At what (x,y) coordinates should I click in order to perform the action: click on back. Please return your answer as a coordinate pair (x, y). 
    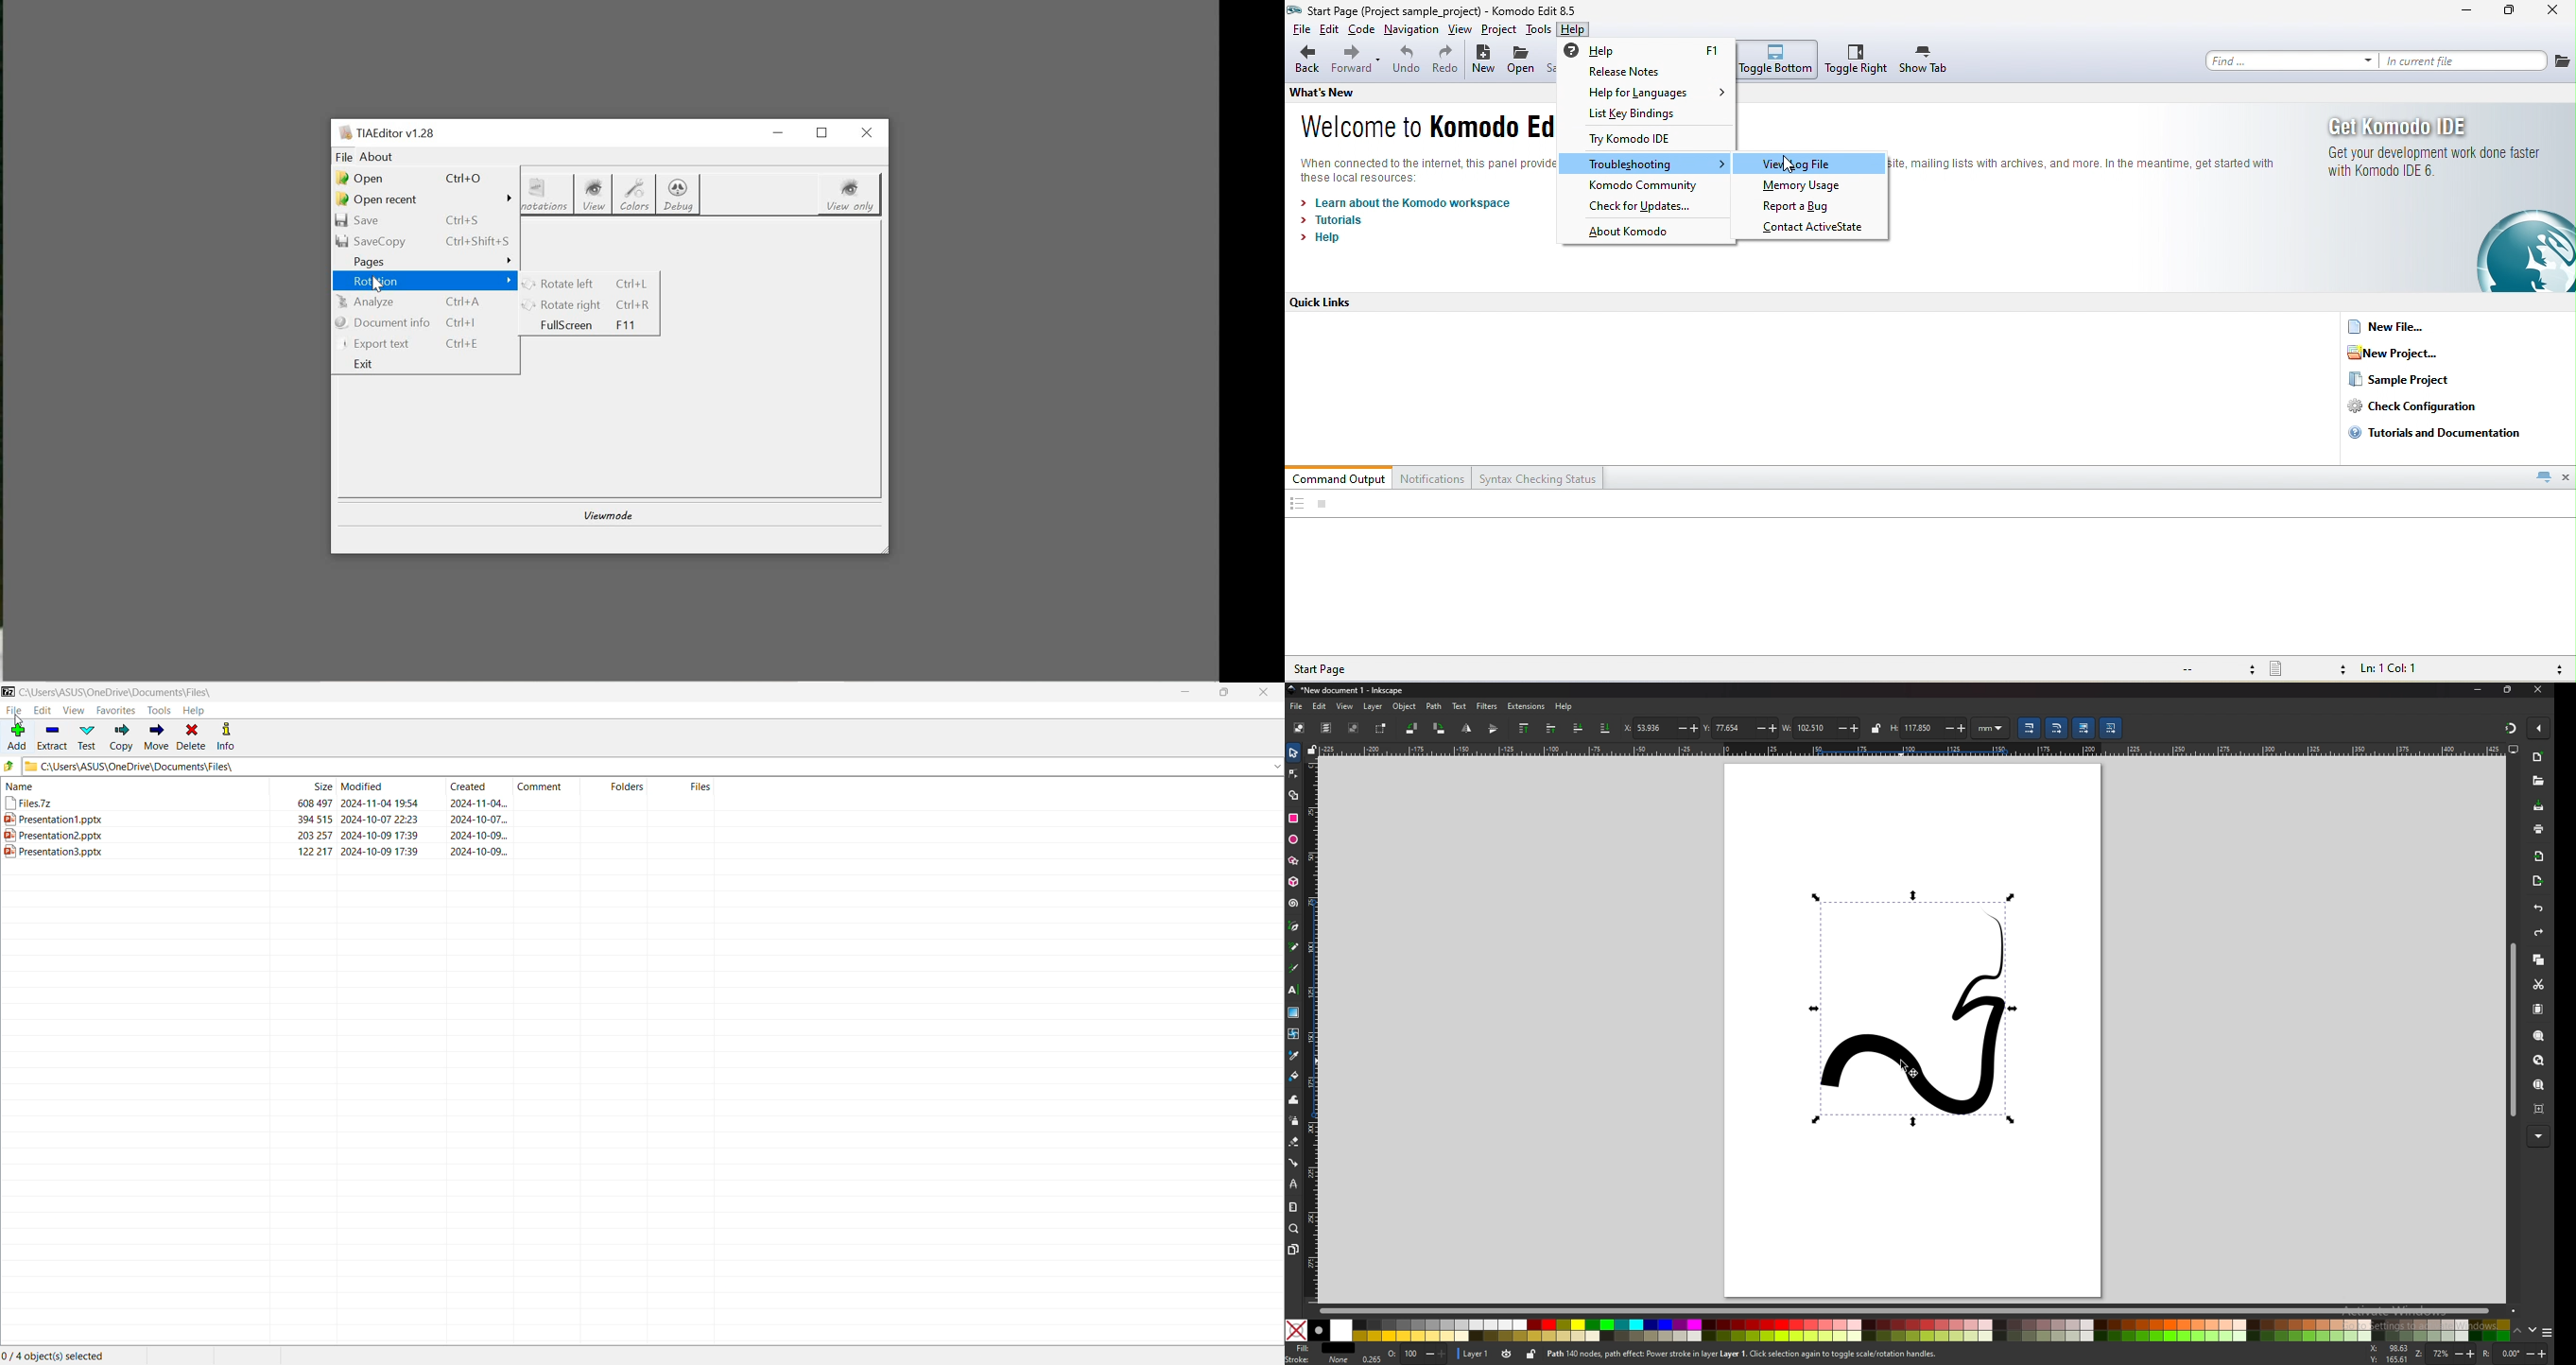
    Looking at the image, I should click on (1306, 60).